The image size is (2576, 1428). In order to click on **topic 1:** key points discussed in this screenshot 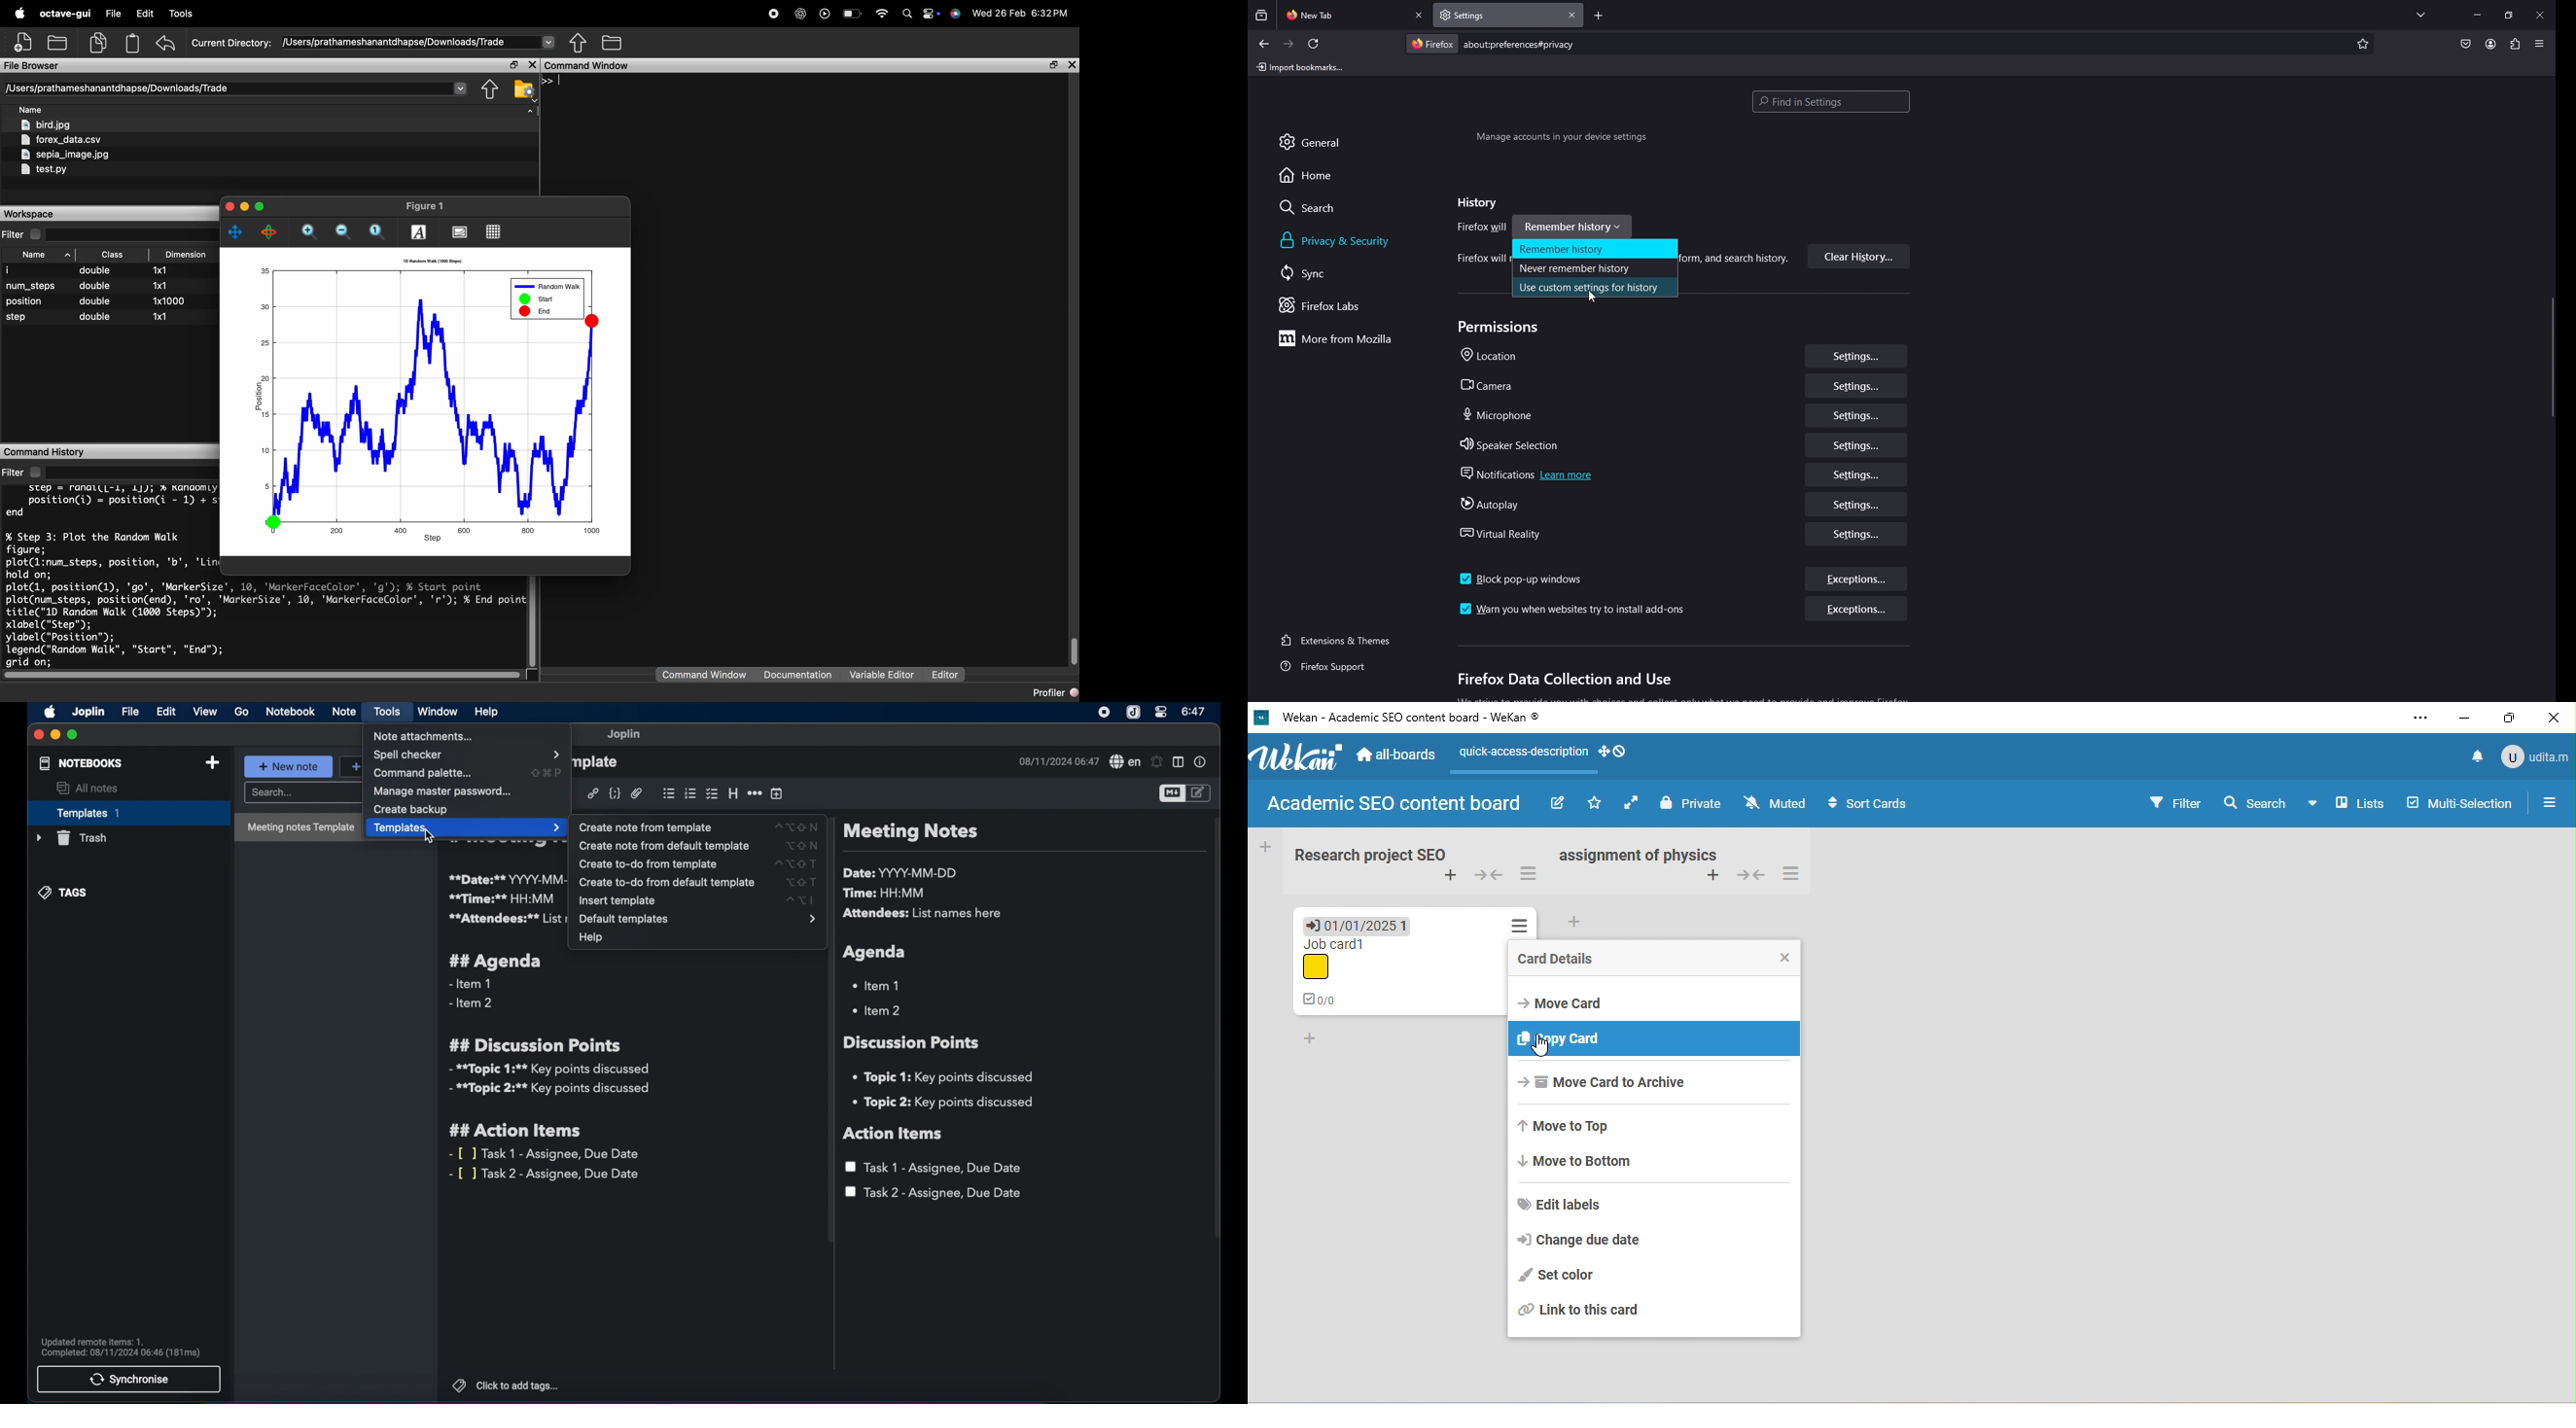, I will do `click(548, 1069)`.